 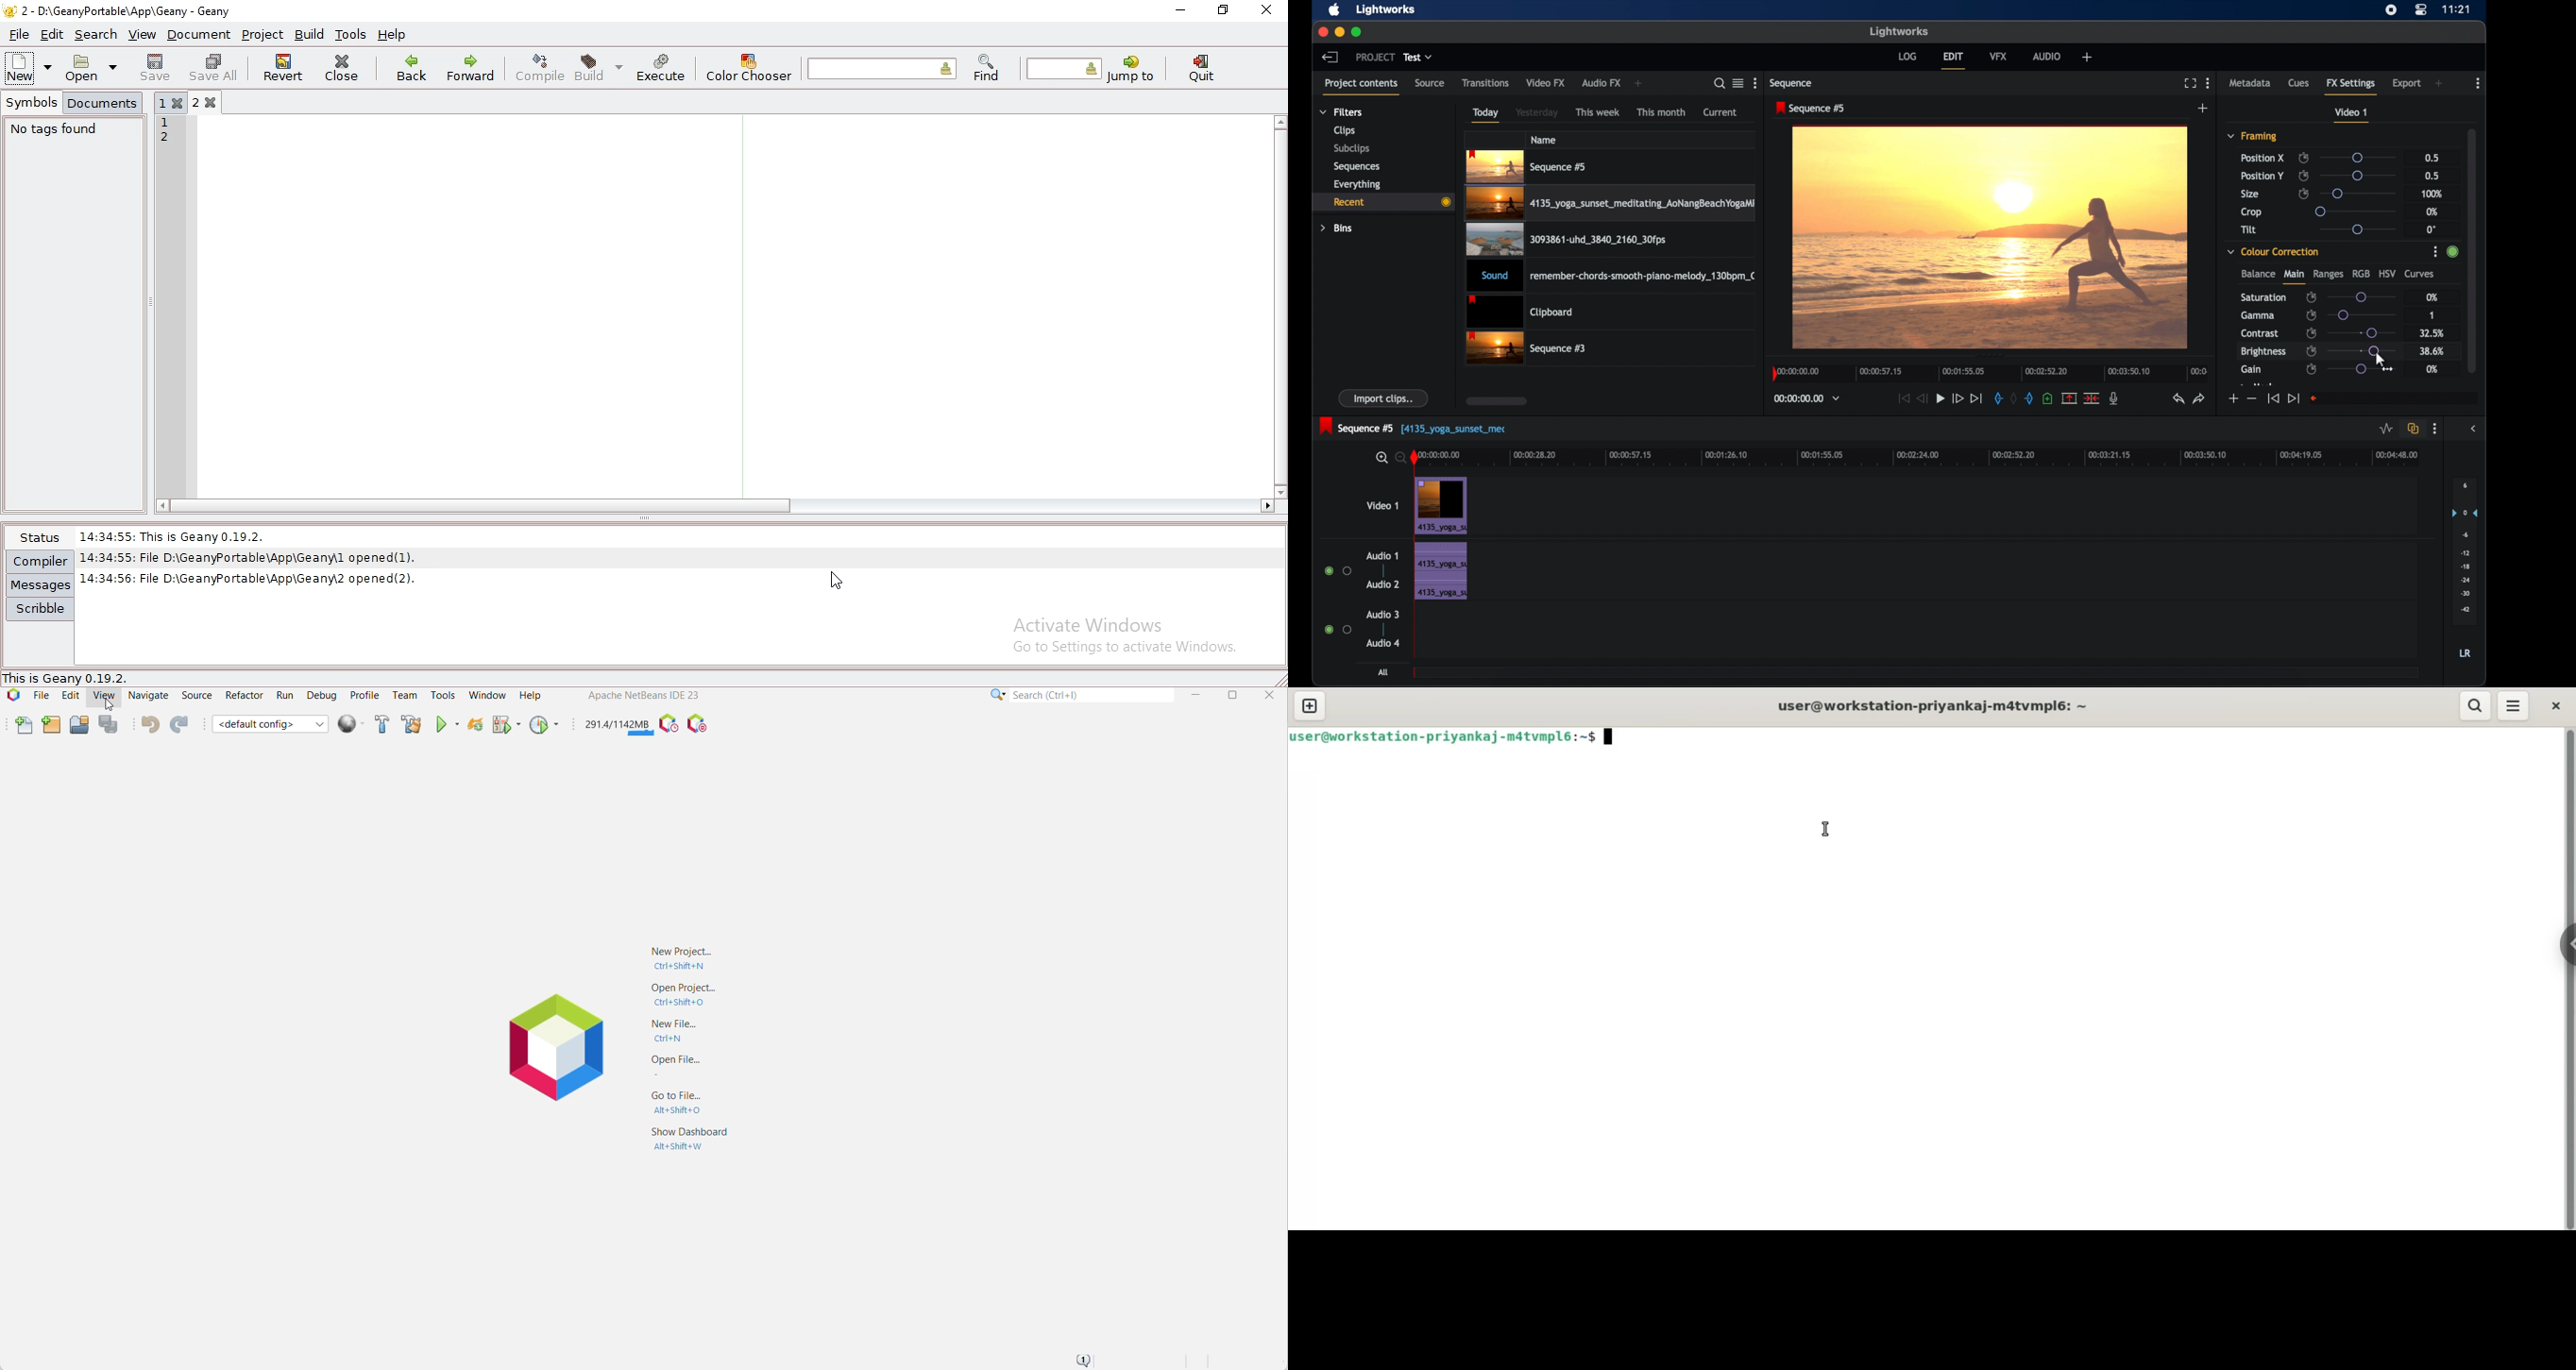 What do you see at coordinates (249, 555) in the screenshot?
I see `14:34:55: File D:\GeanyPortable\App\Geany\l opened(1).` at bounding box center [249, 555].